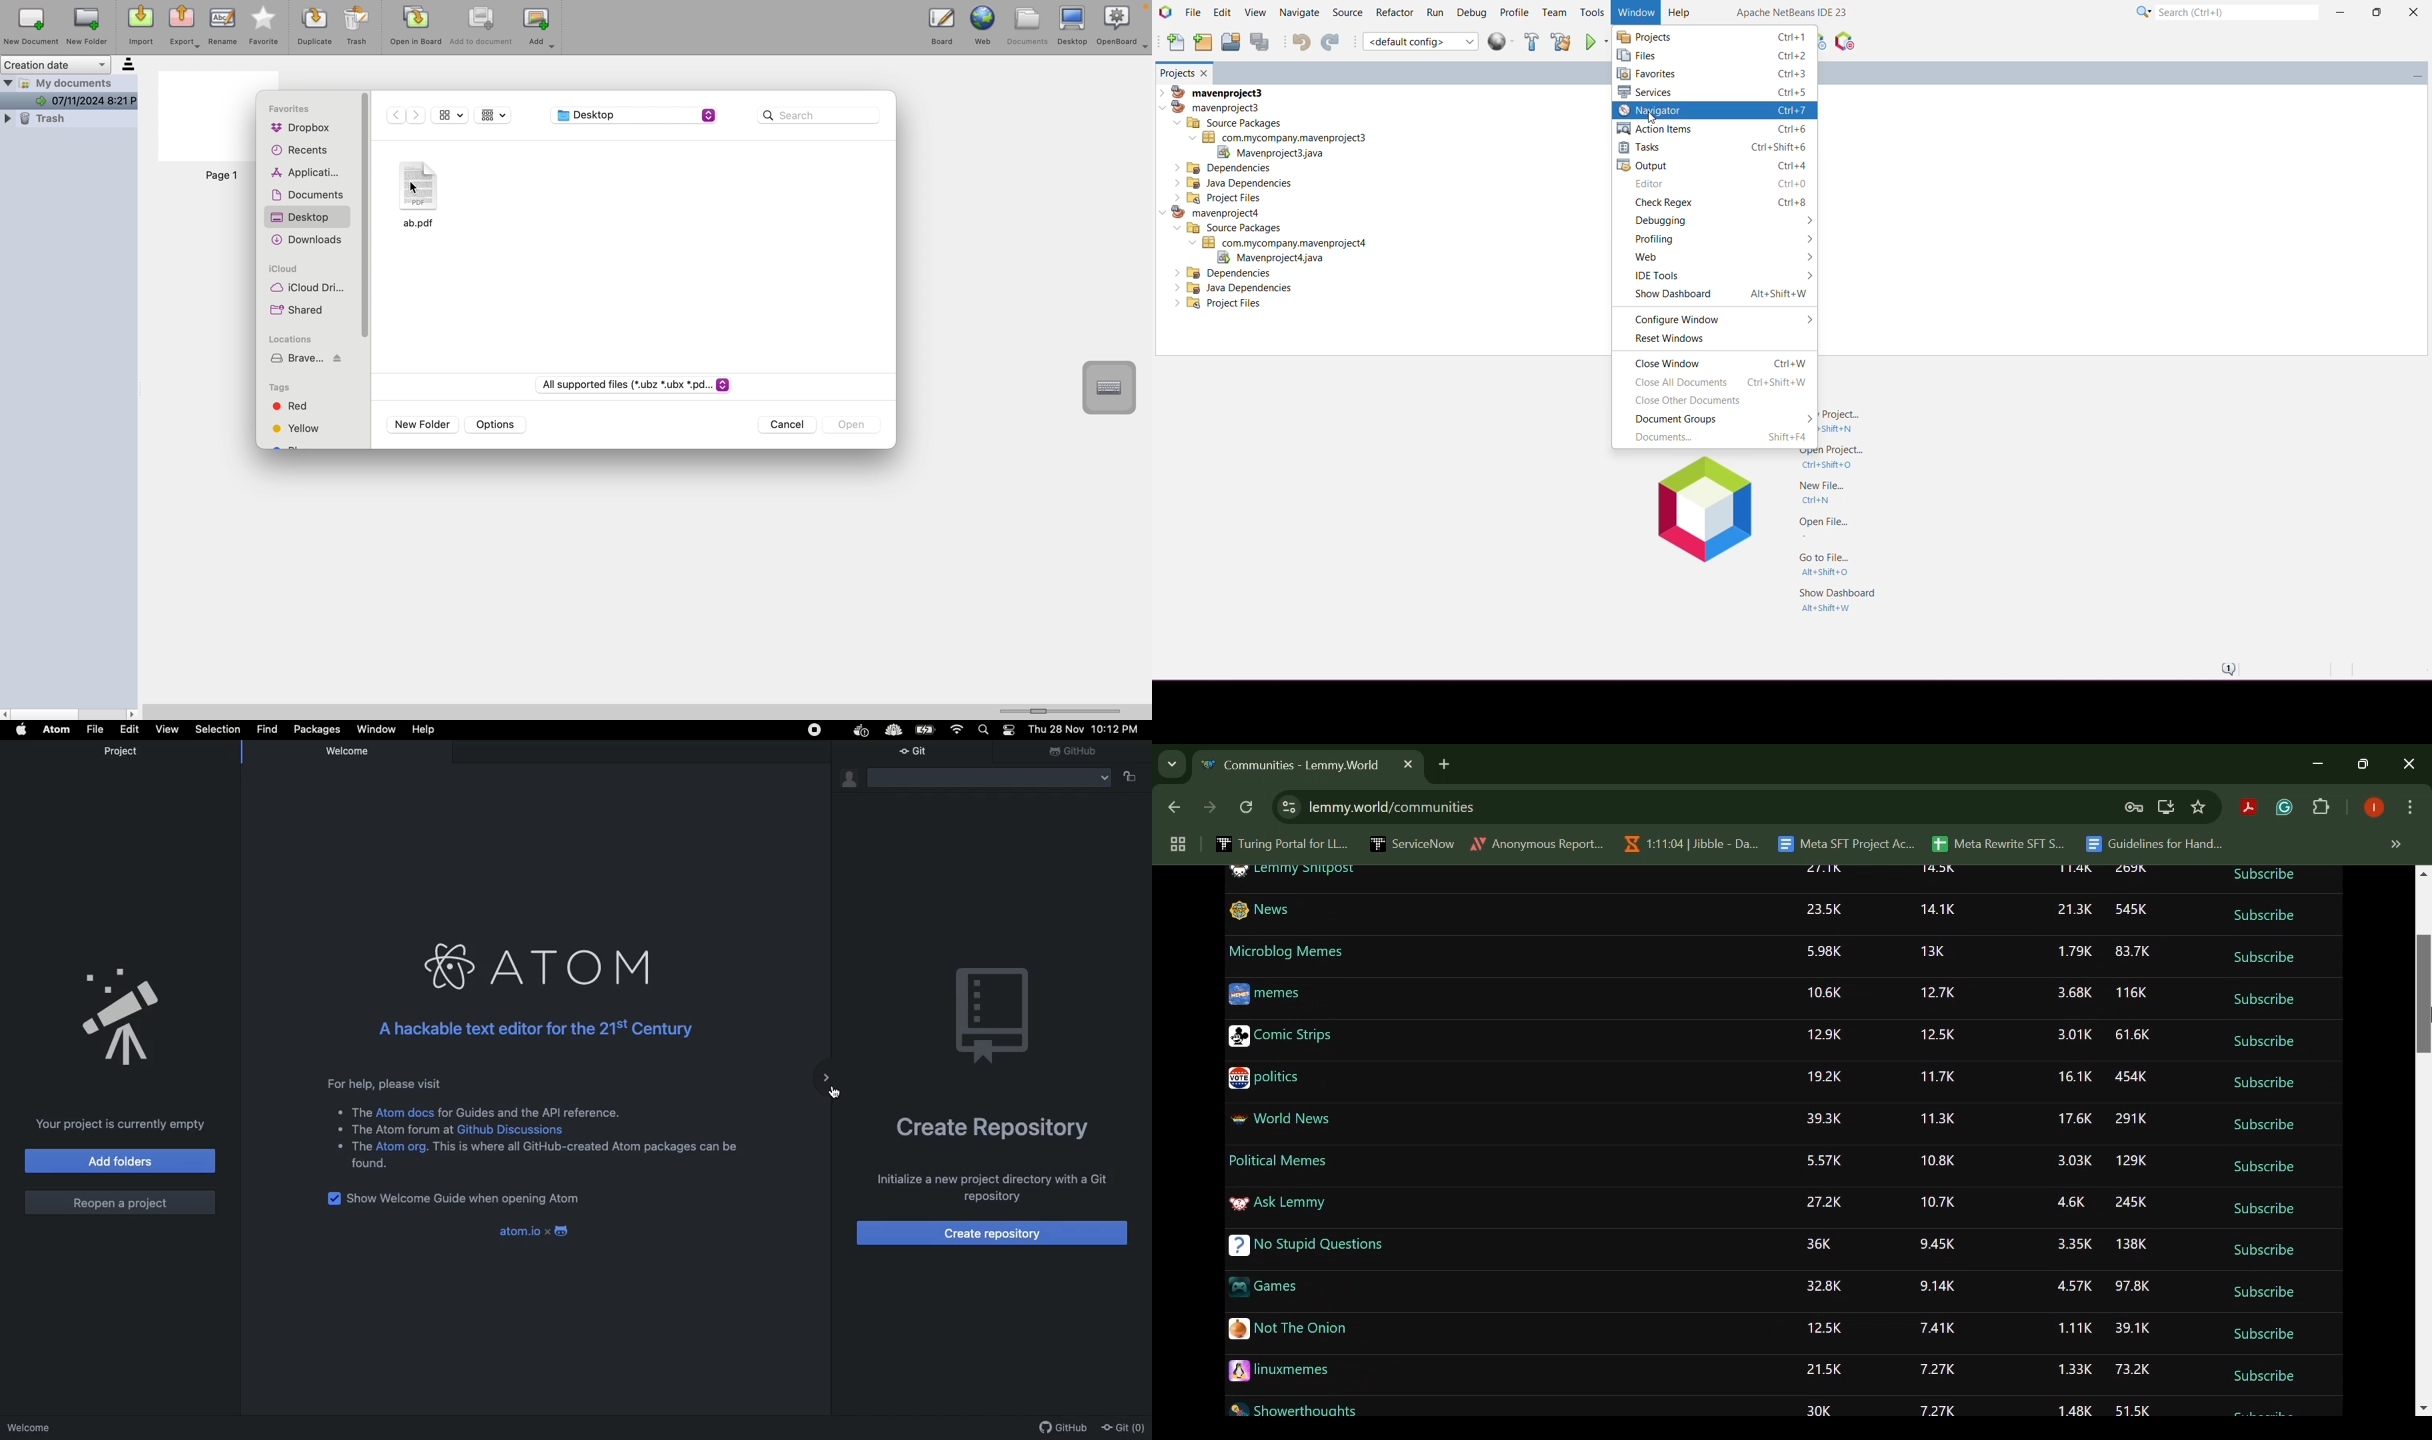 Image resolution: width=2436 pixels, height=1456 pixels. I want to click on 138K, so click(2132, 1244).